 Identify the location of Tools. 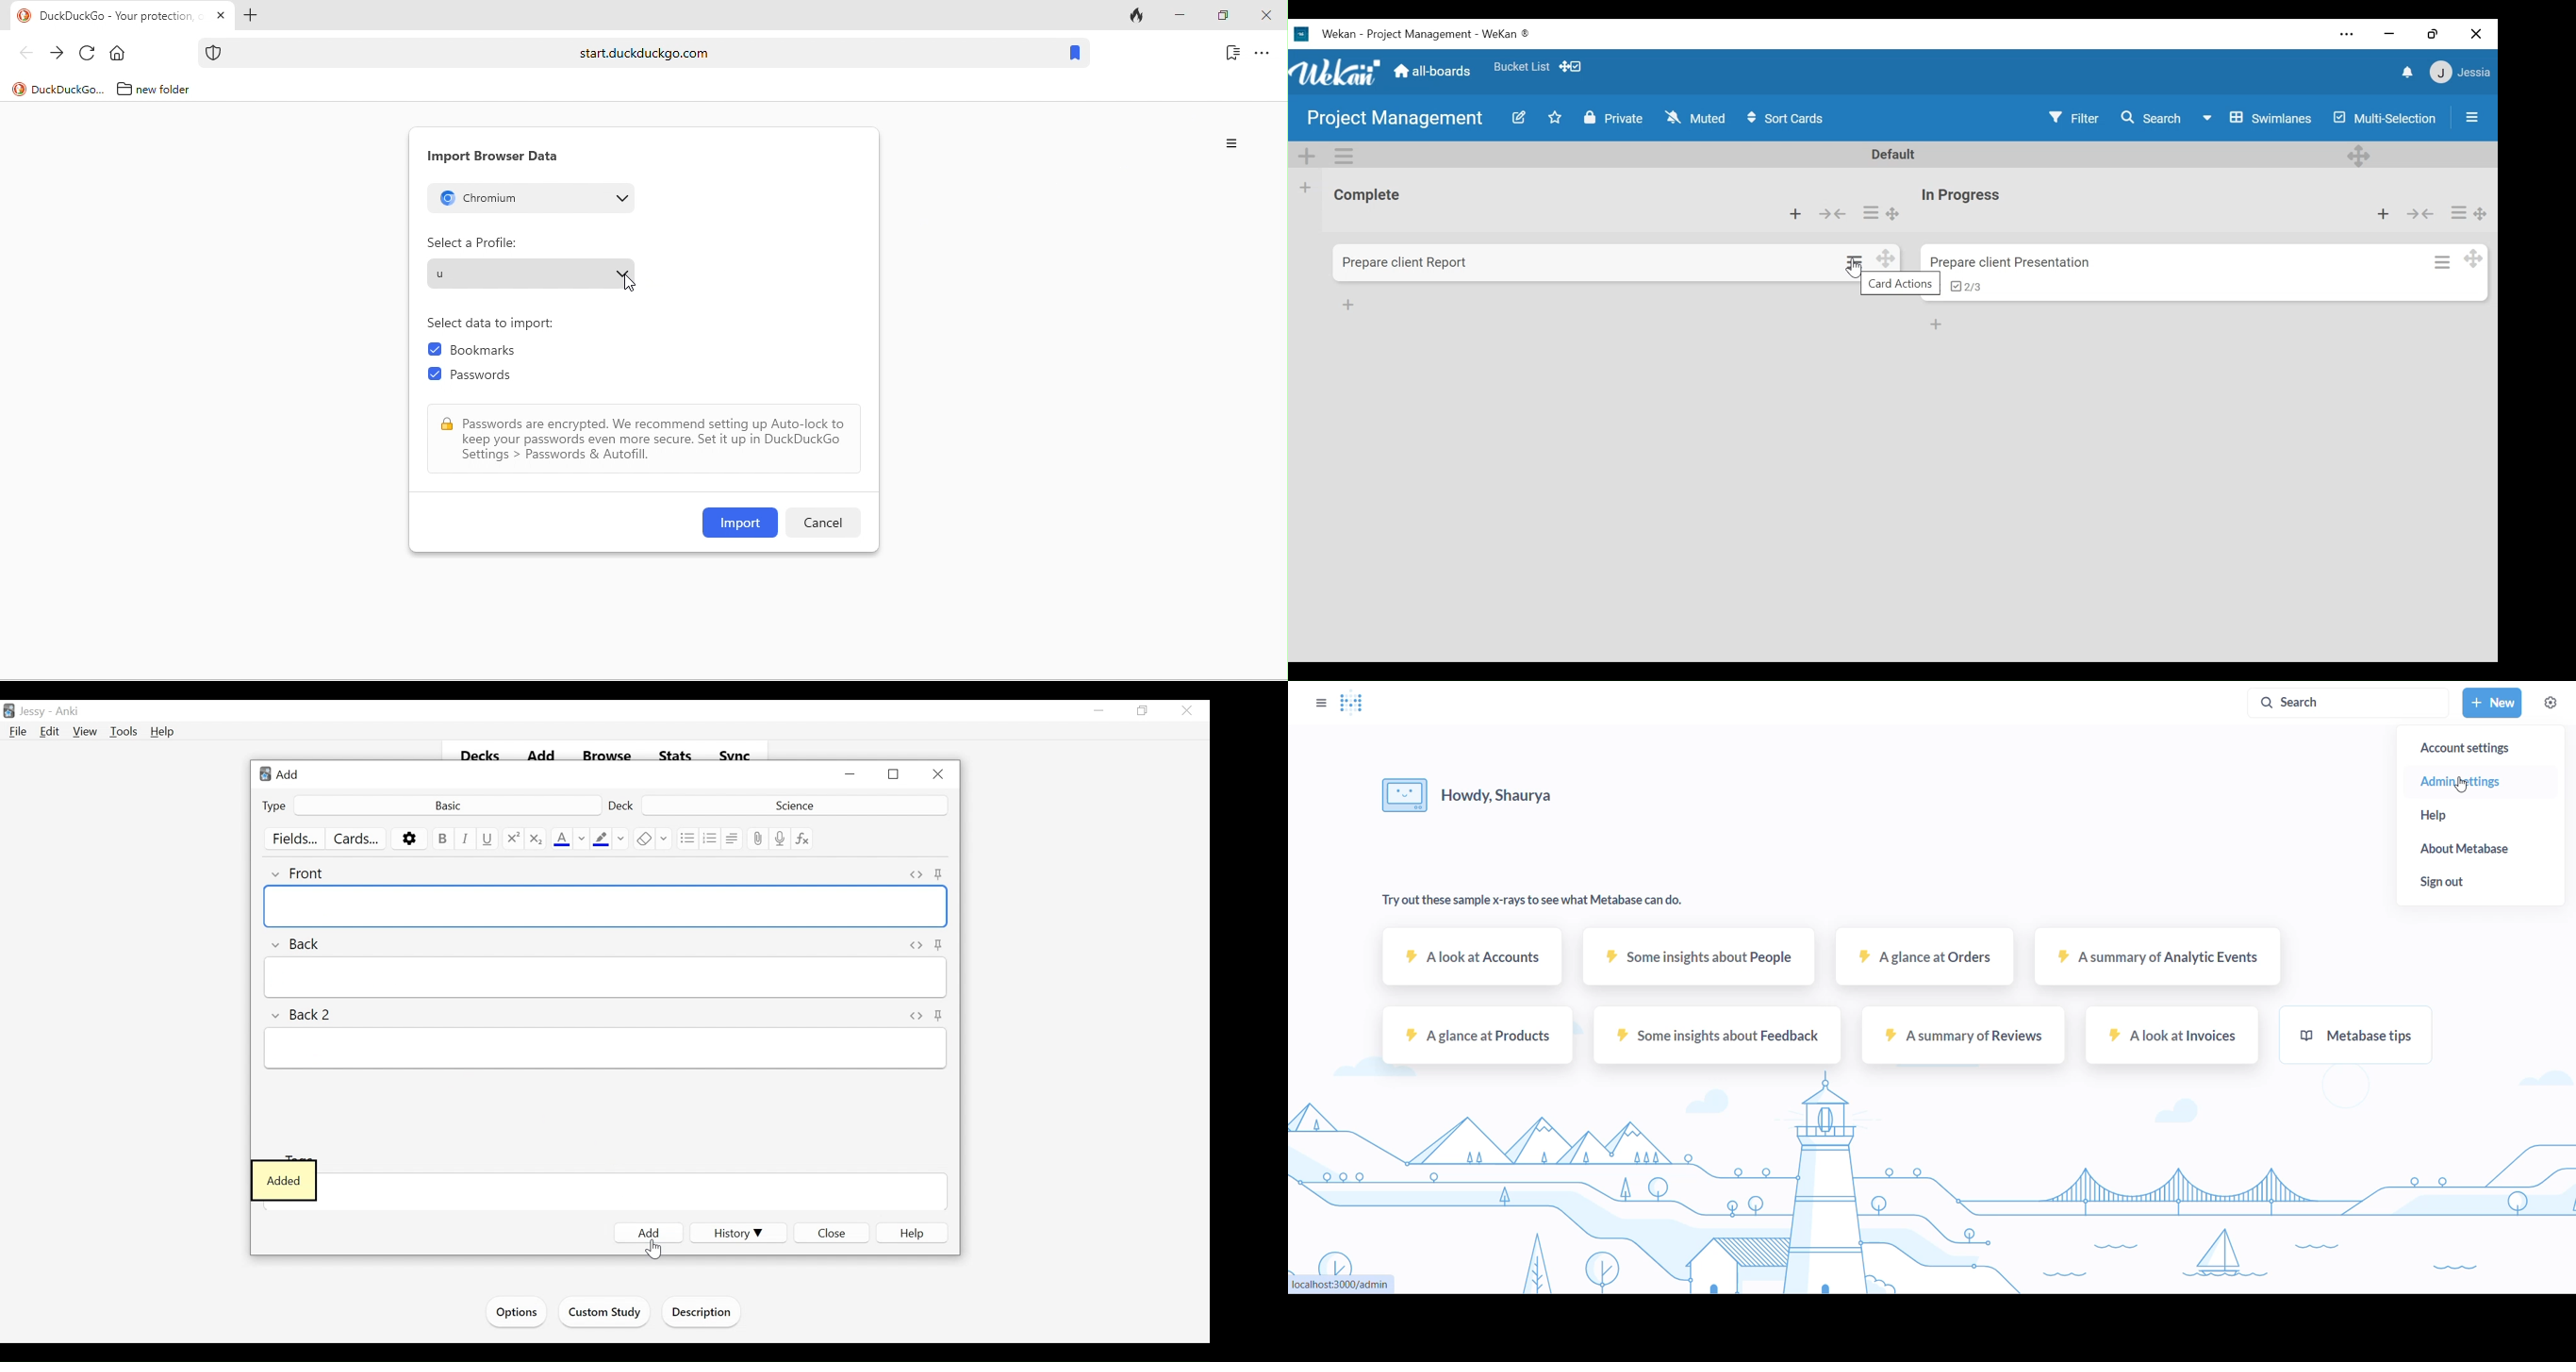
(124, 732).